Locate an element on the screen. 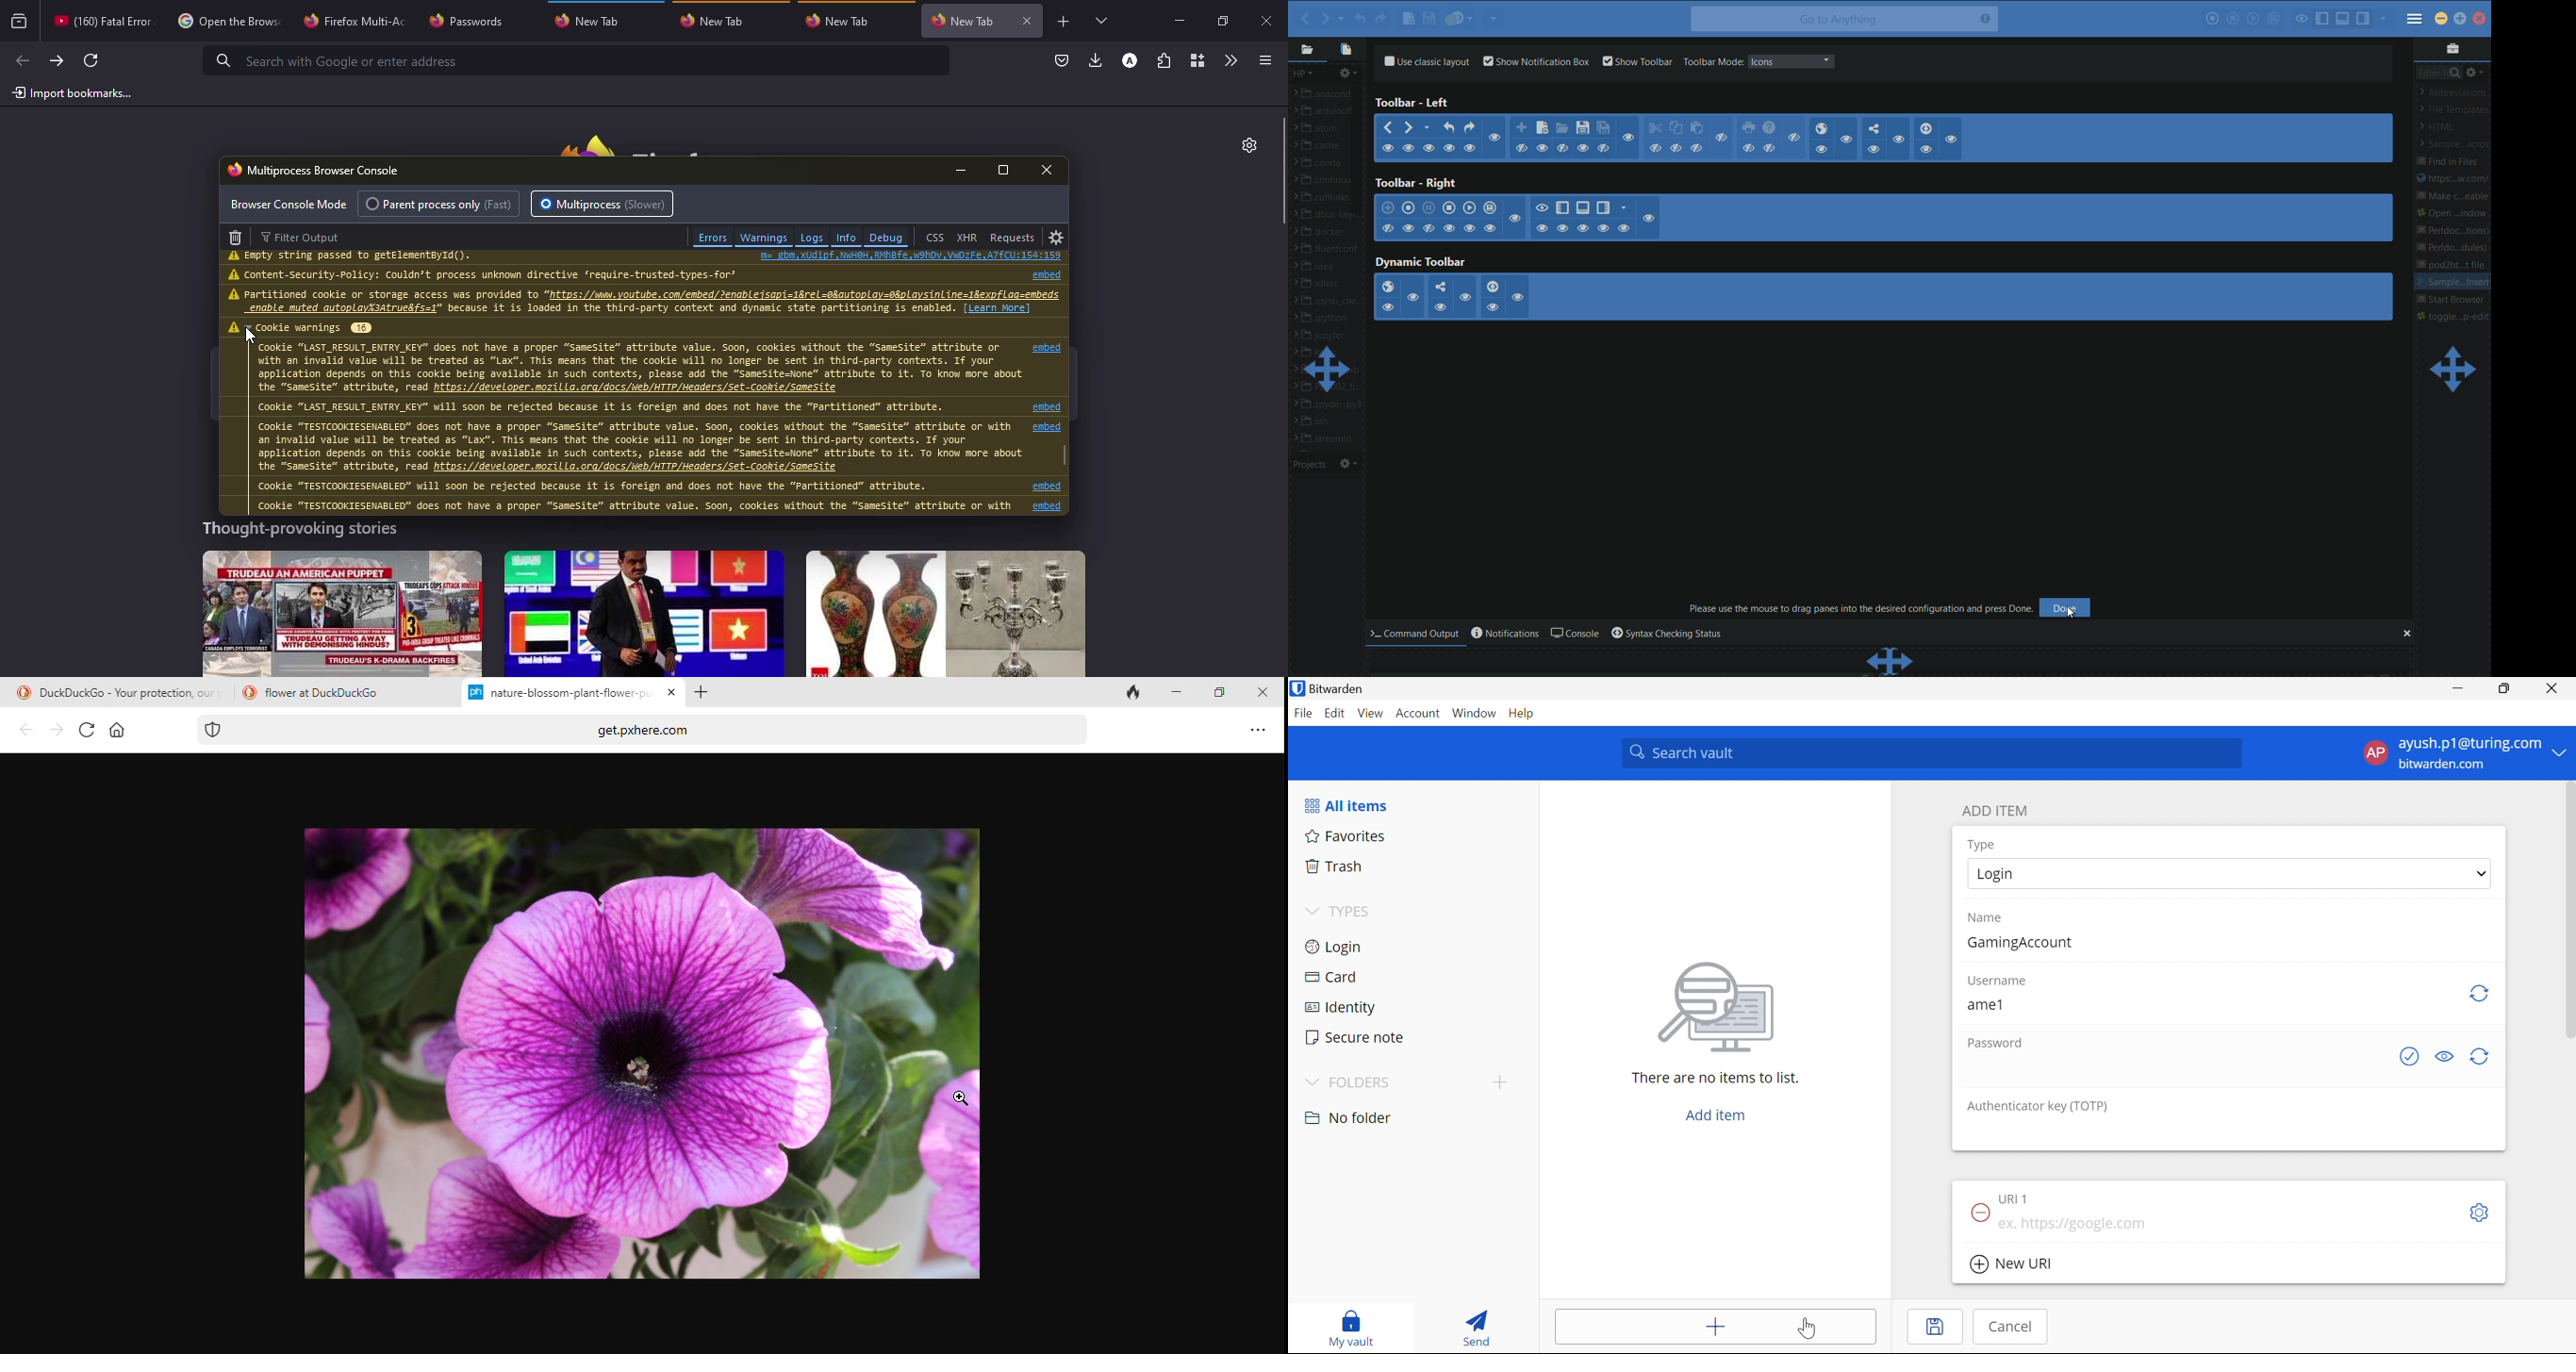 Image resolution: width=2576 pixels, height=1372 pixels. settings is located at coordinates (1057, 238).